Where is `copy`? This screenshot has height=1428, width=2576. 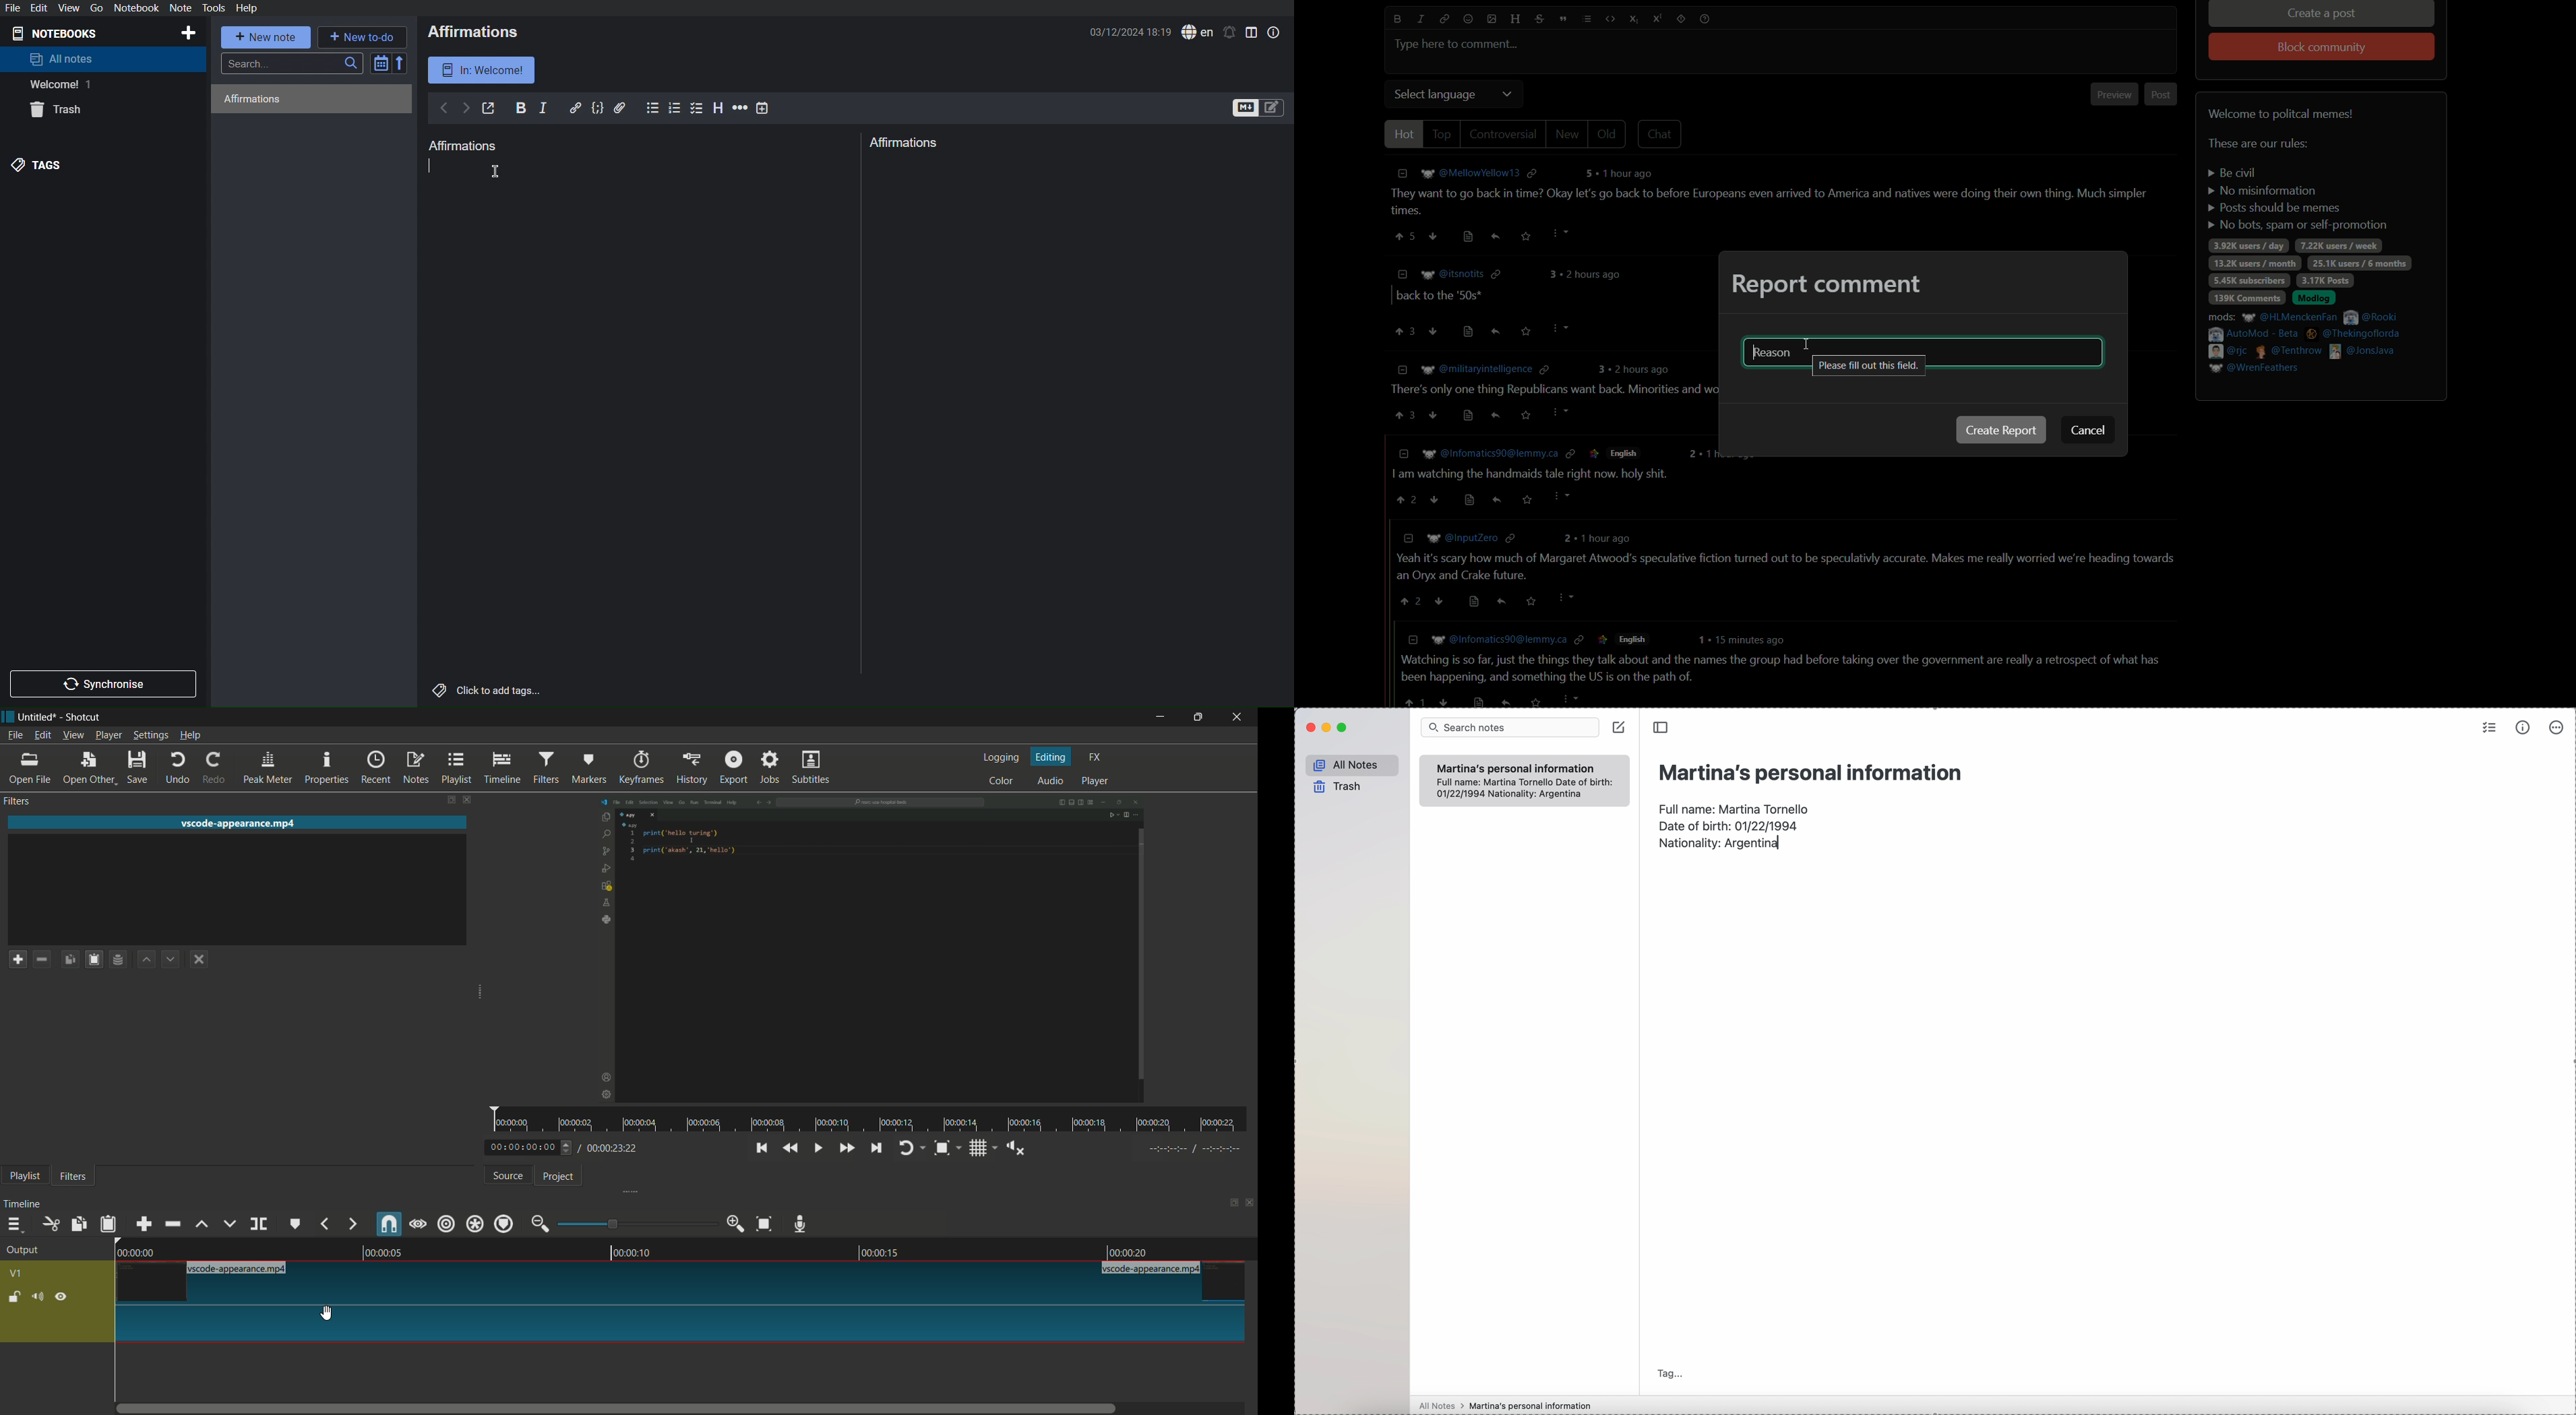 copy is located at coordinates (79, 1224).